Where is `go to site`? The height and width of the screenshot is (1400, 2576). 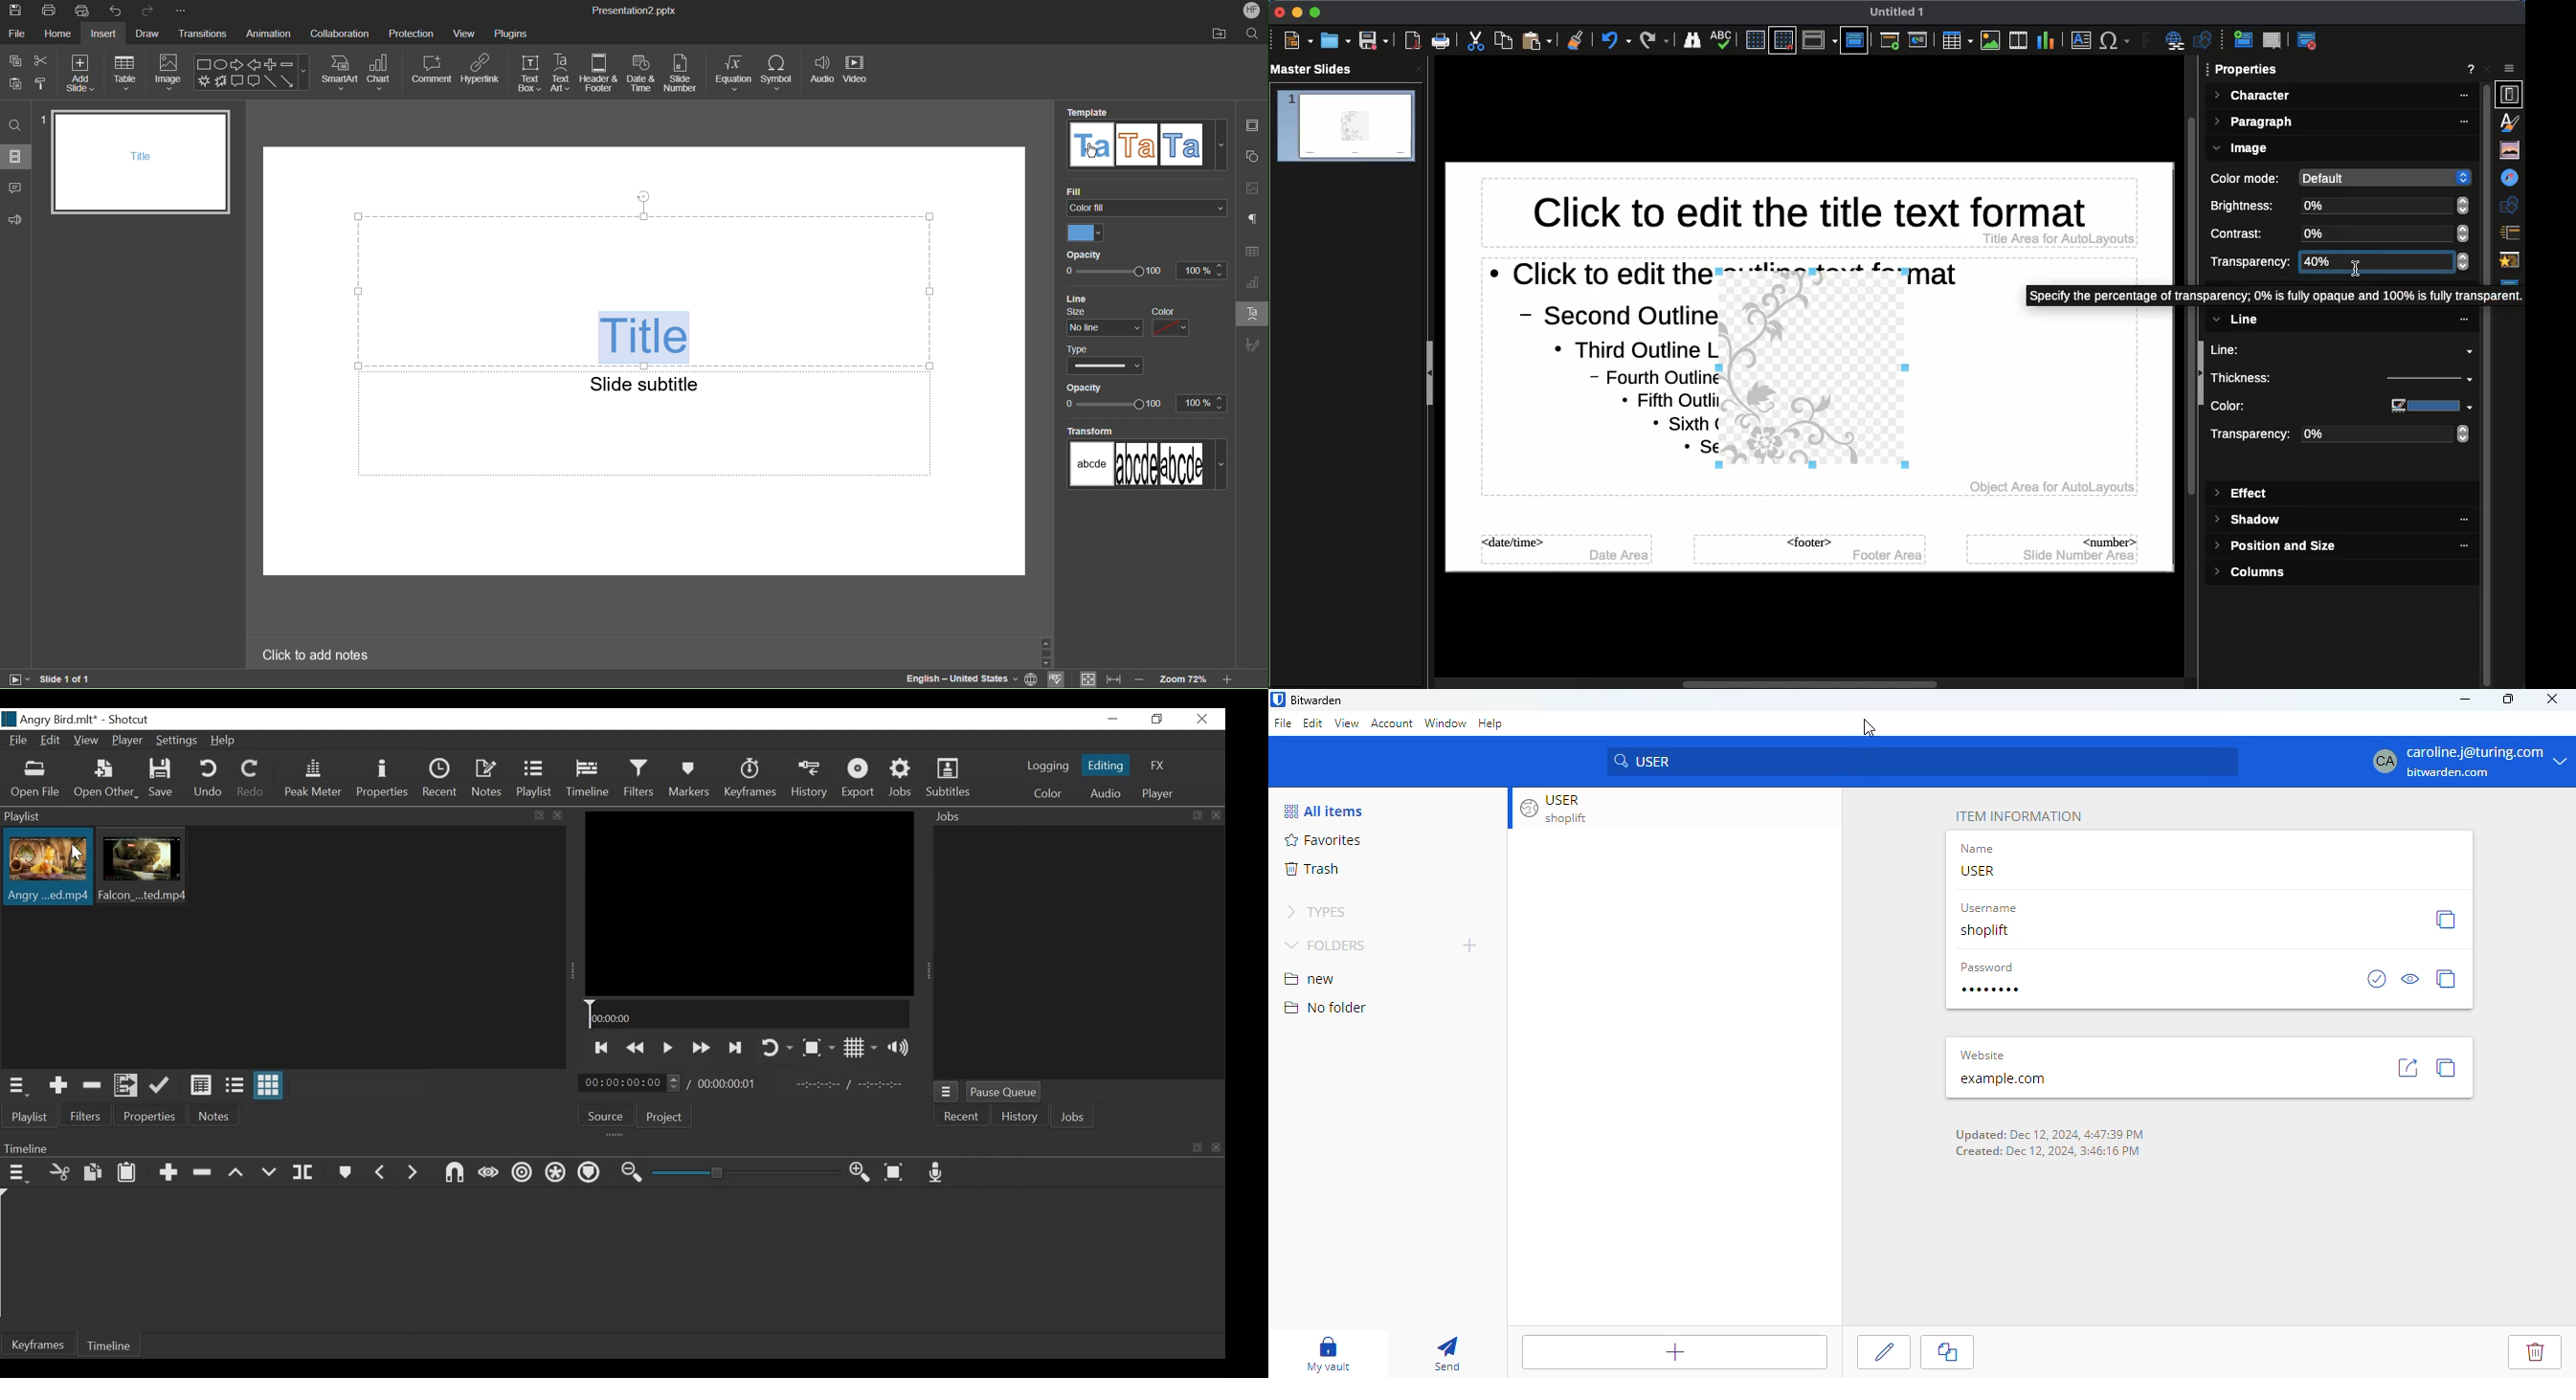
go to site is located at coordinates (2407, 1068).